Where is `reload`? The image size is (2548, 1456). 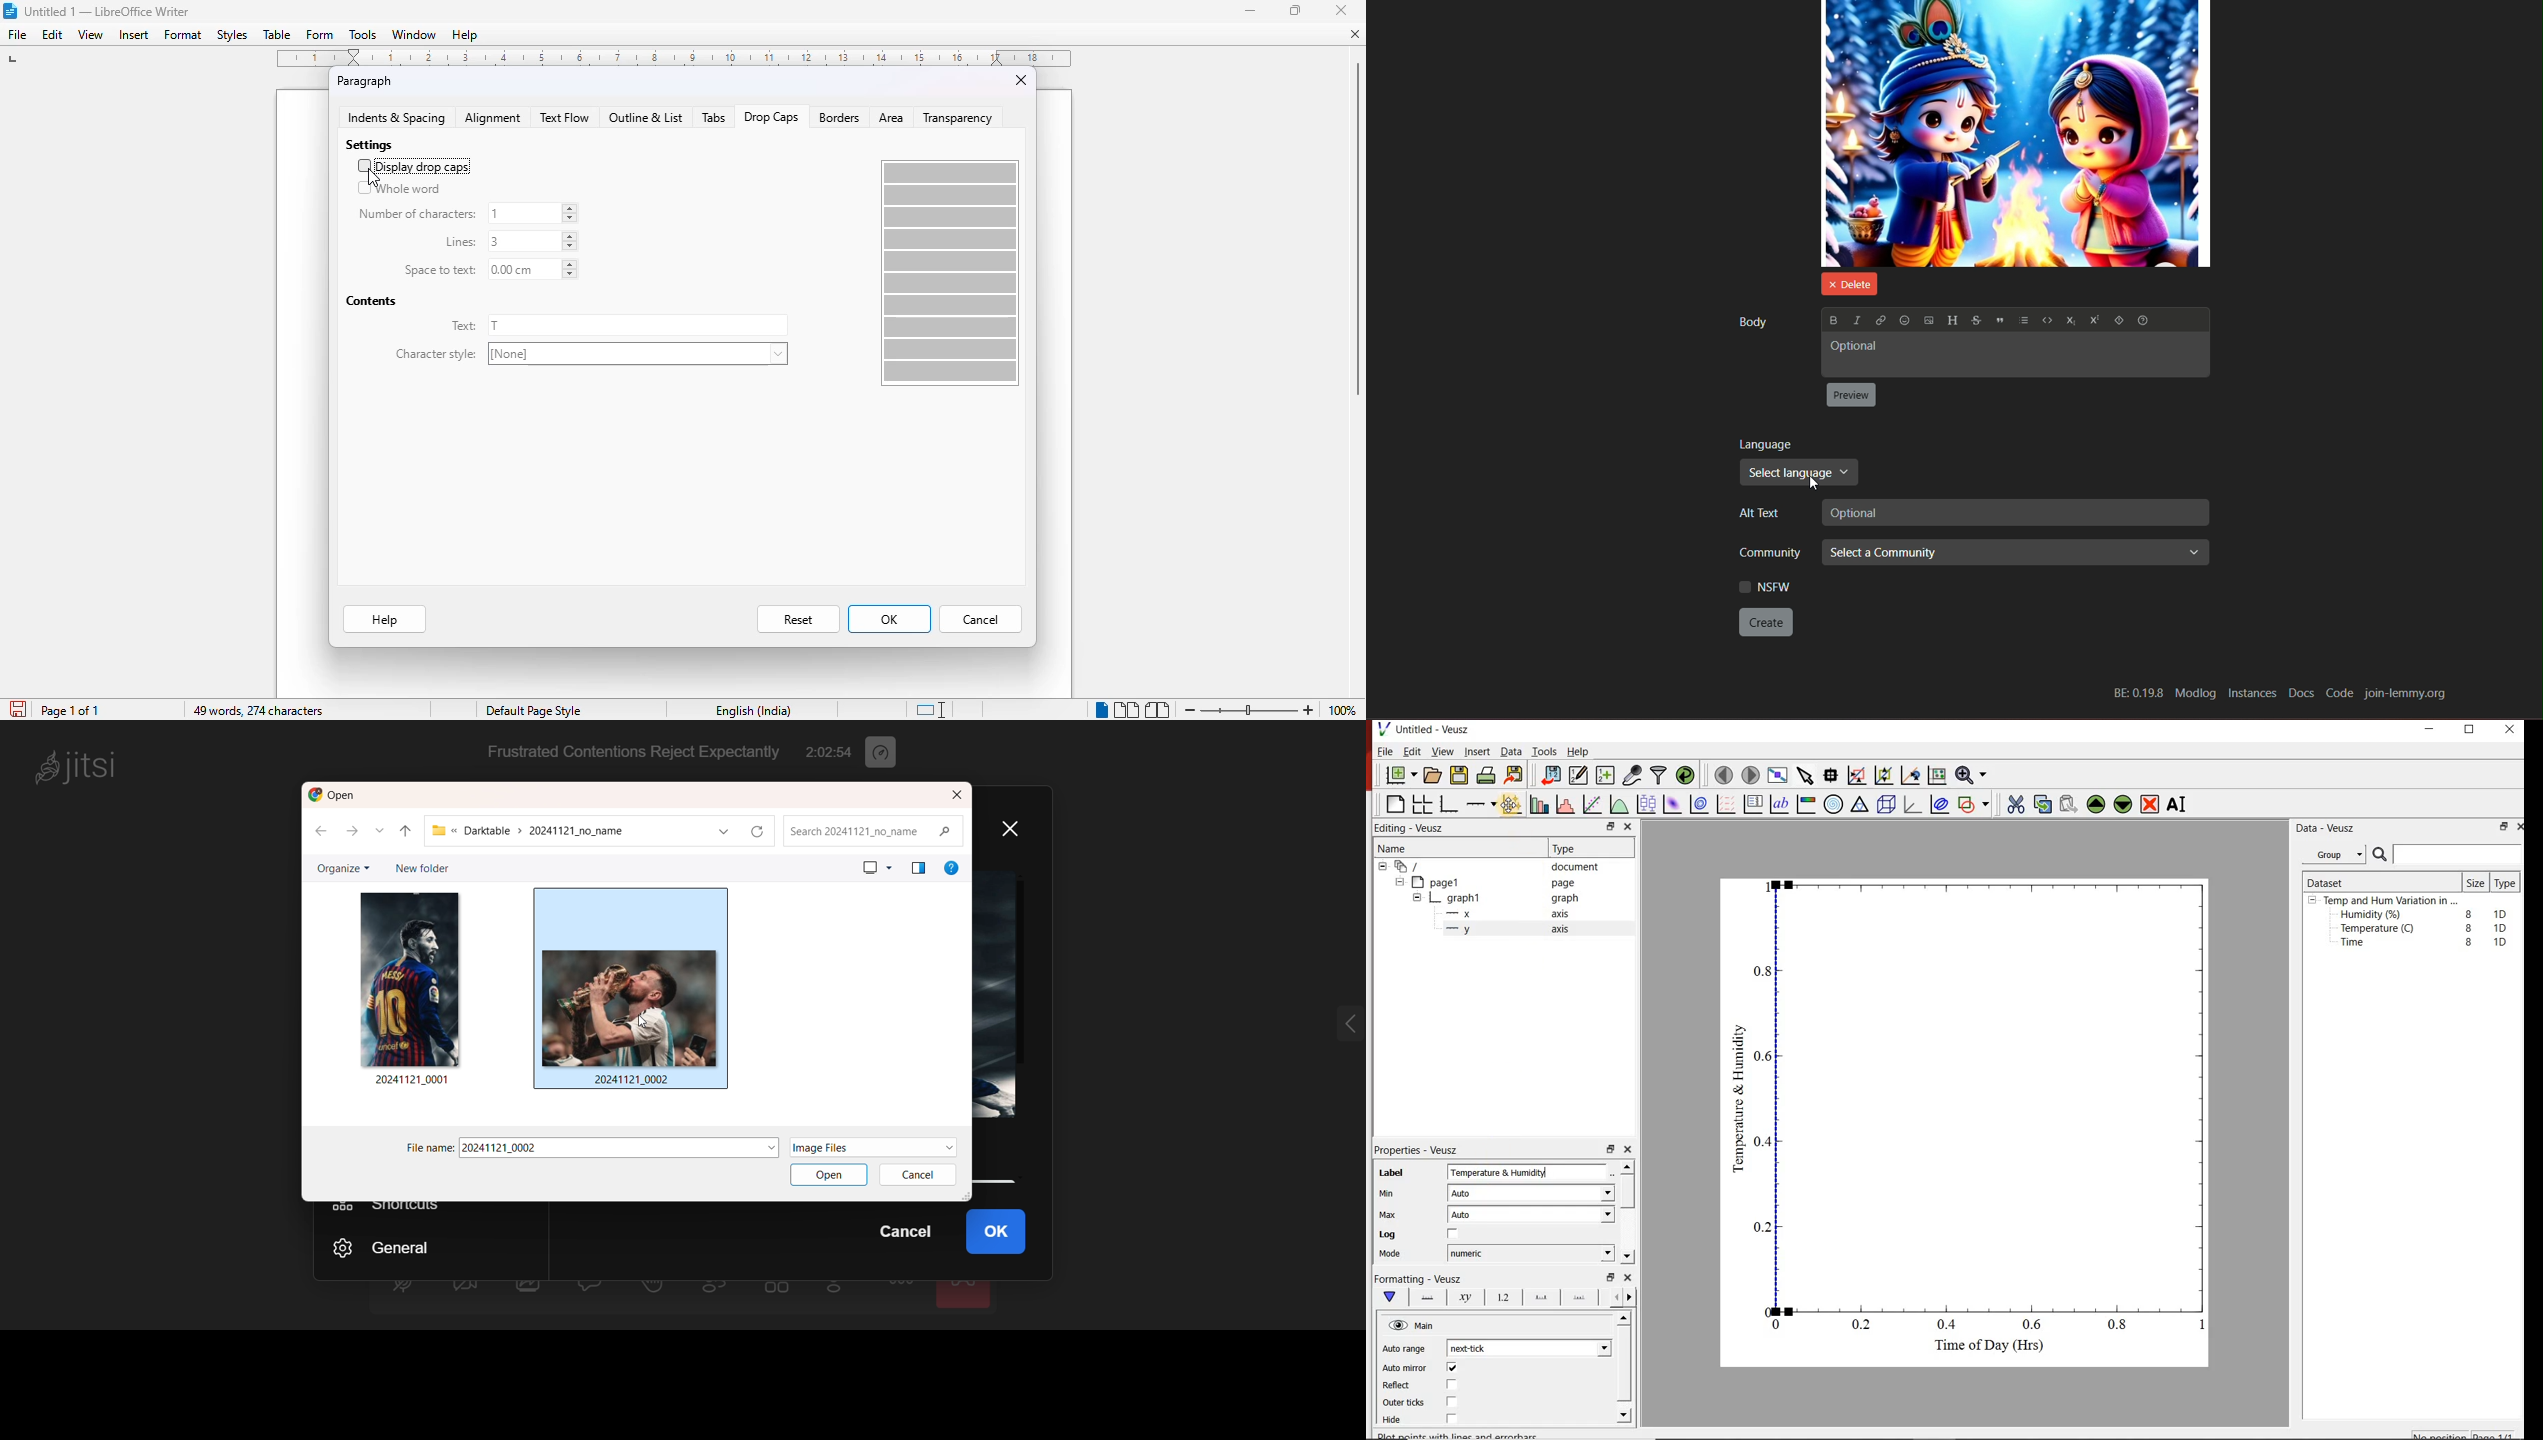
reload is located at coordinates (763, 831).